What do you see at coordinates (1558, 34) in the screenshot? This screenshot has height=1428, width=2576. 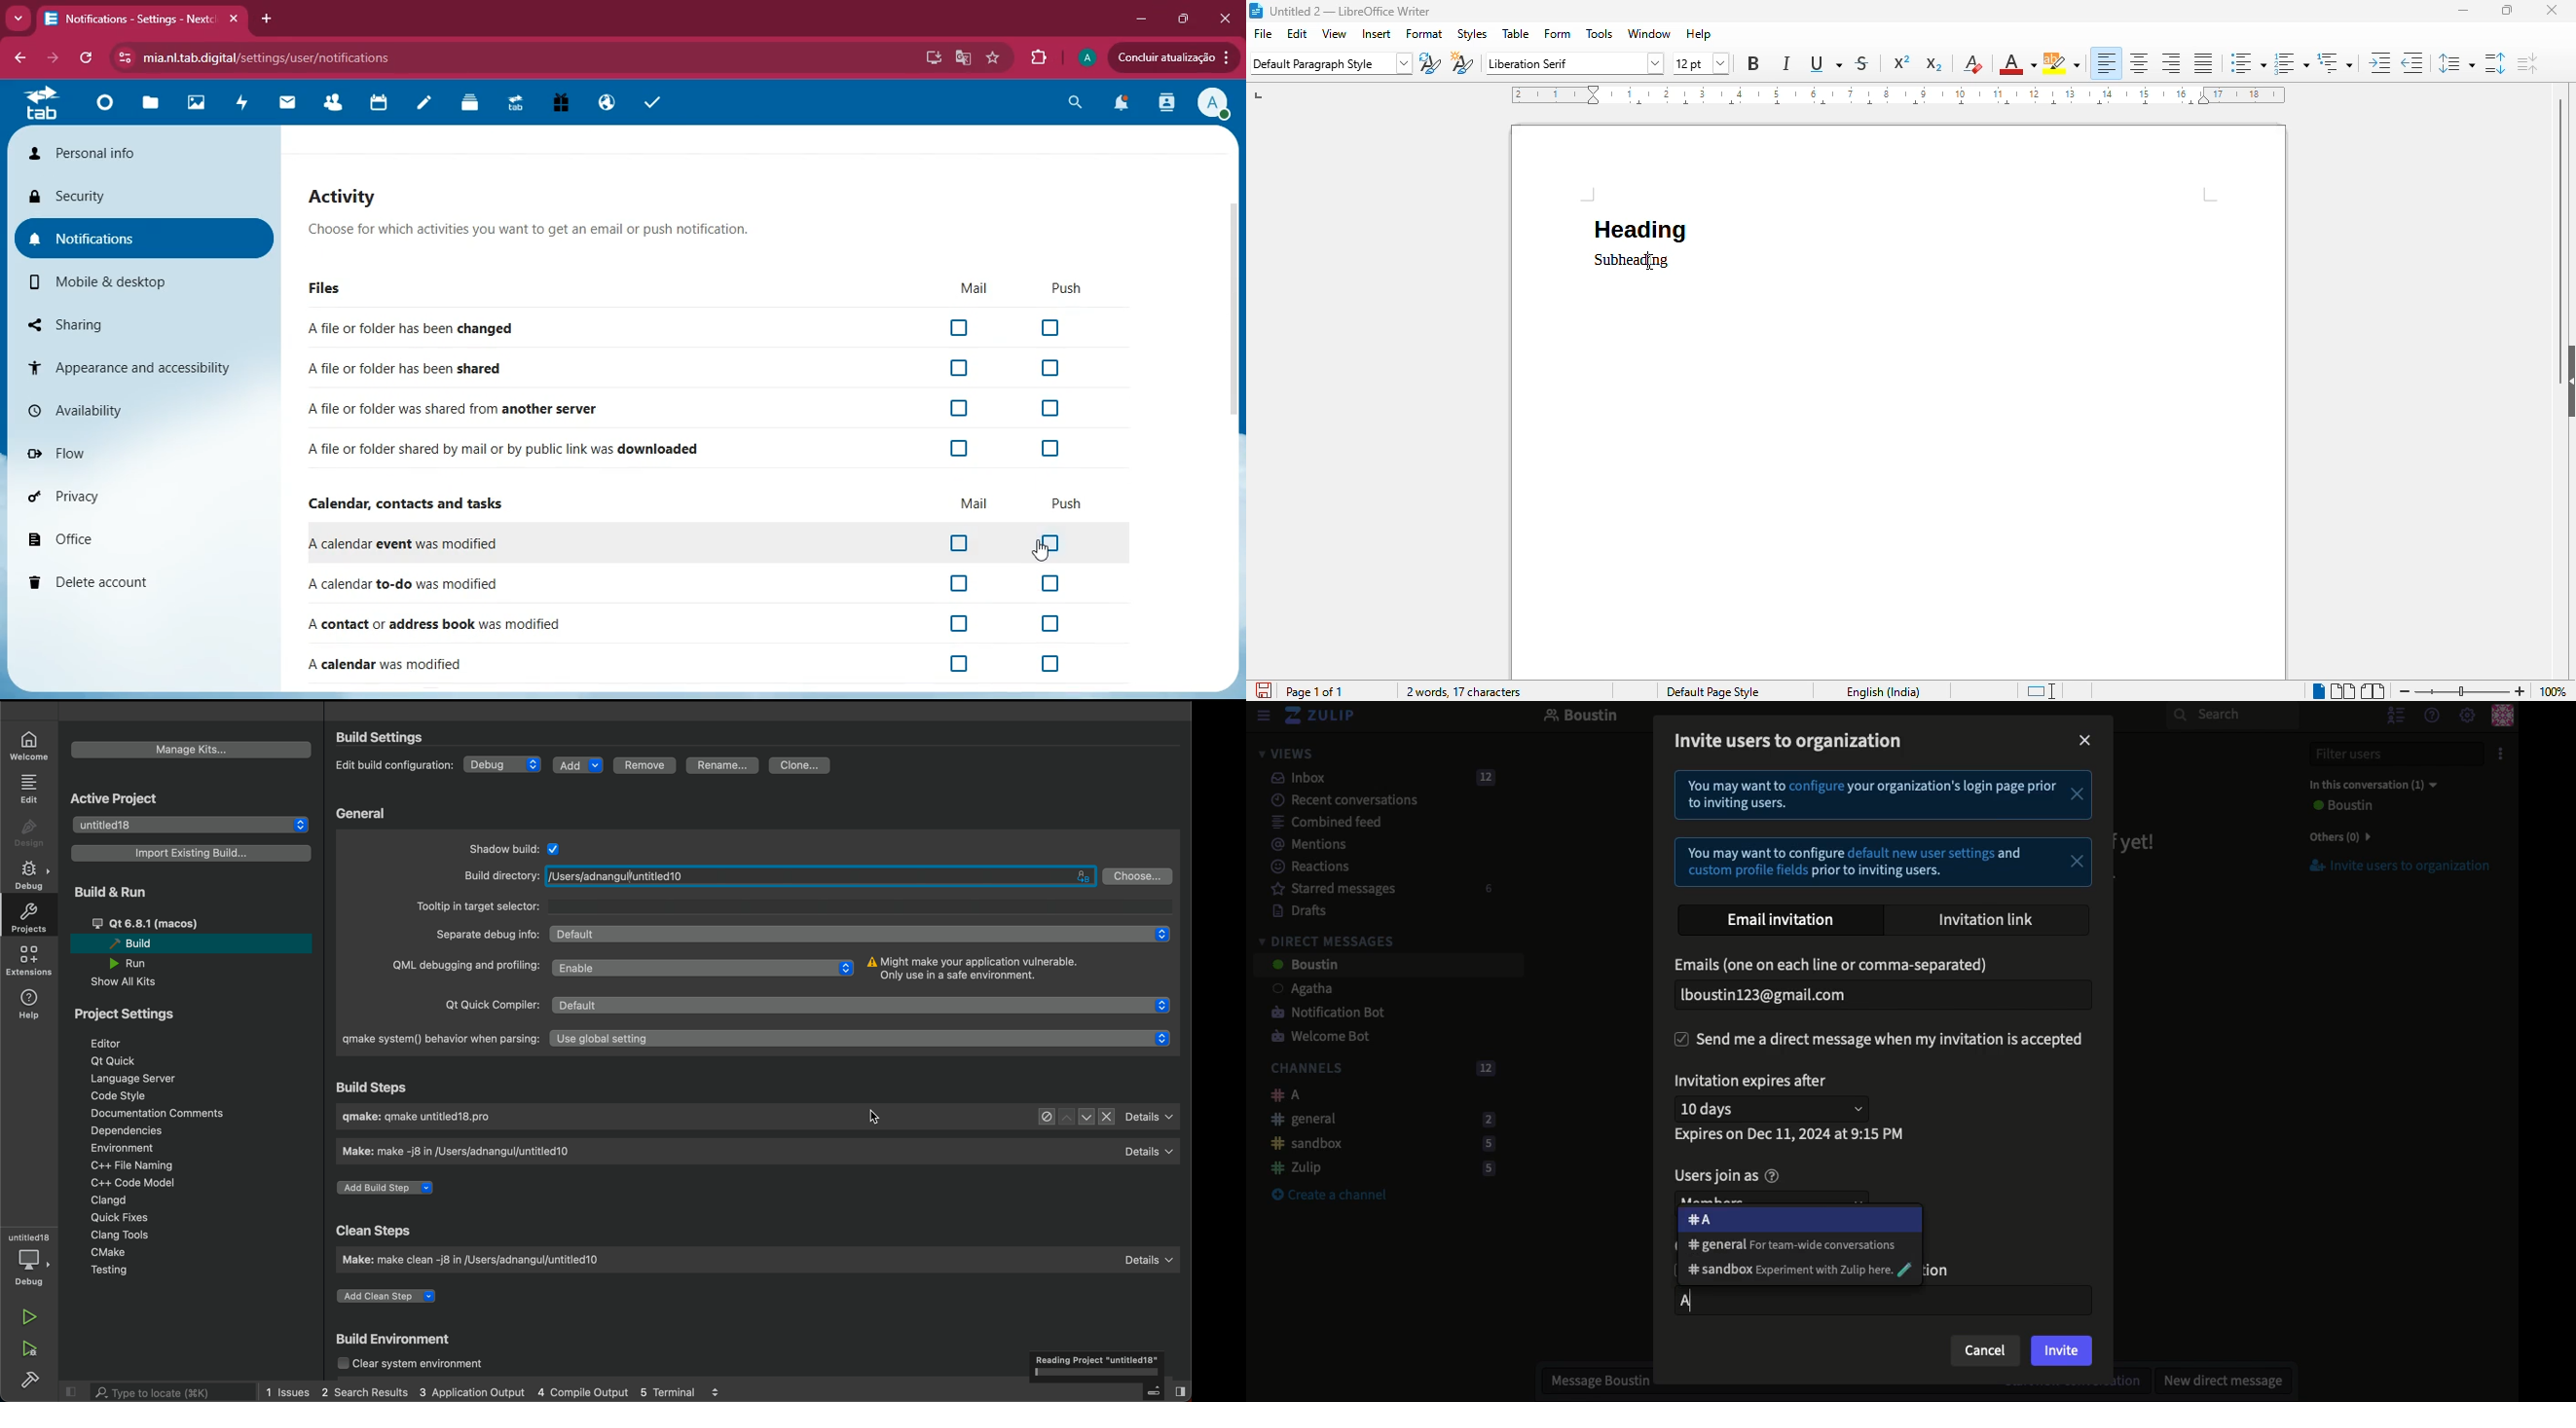 I see `form` at bounding box center [1558, 34].